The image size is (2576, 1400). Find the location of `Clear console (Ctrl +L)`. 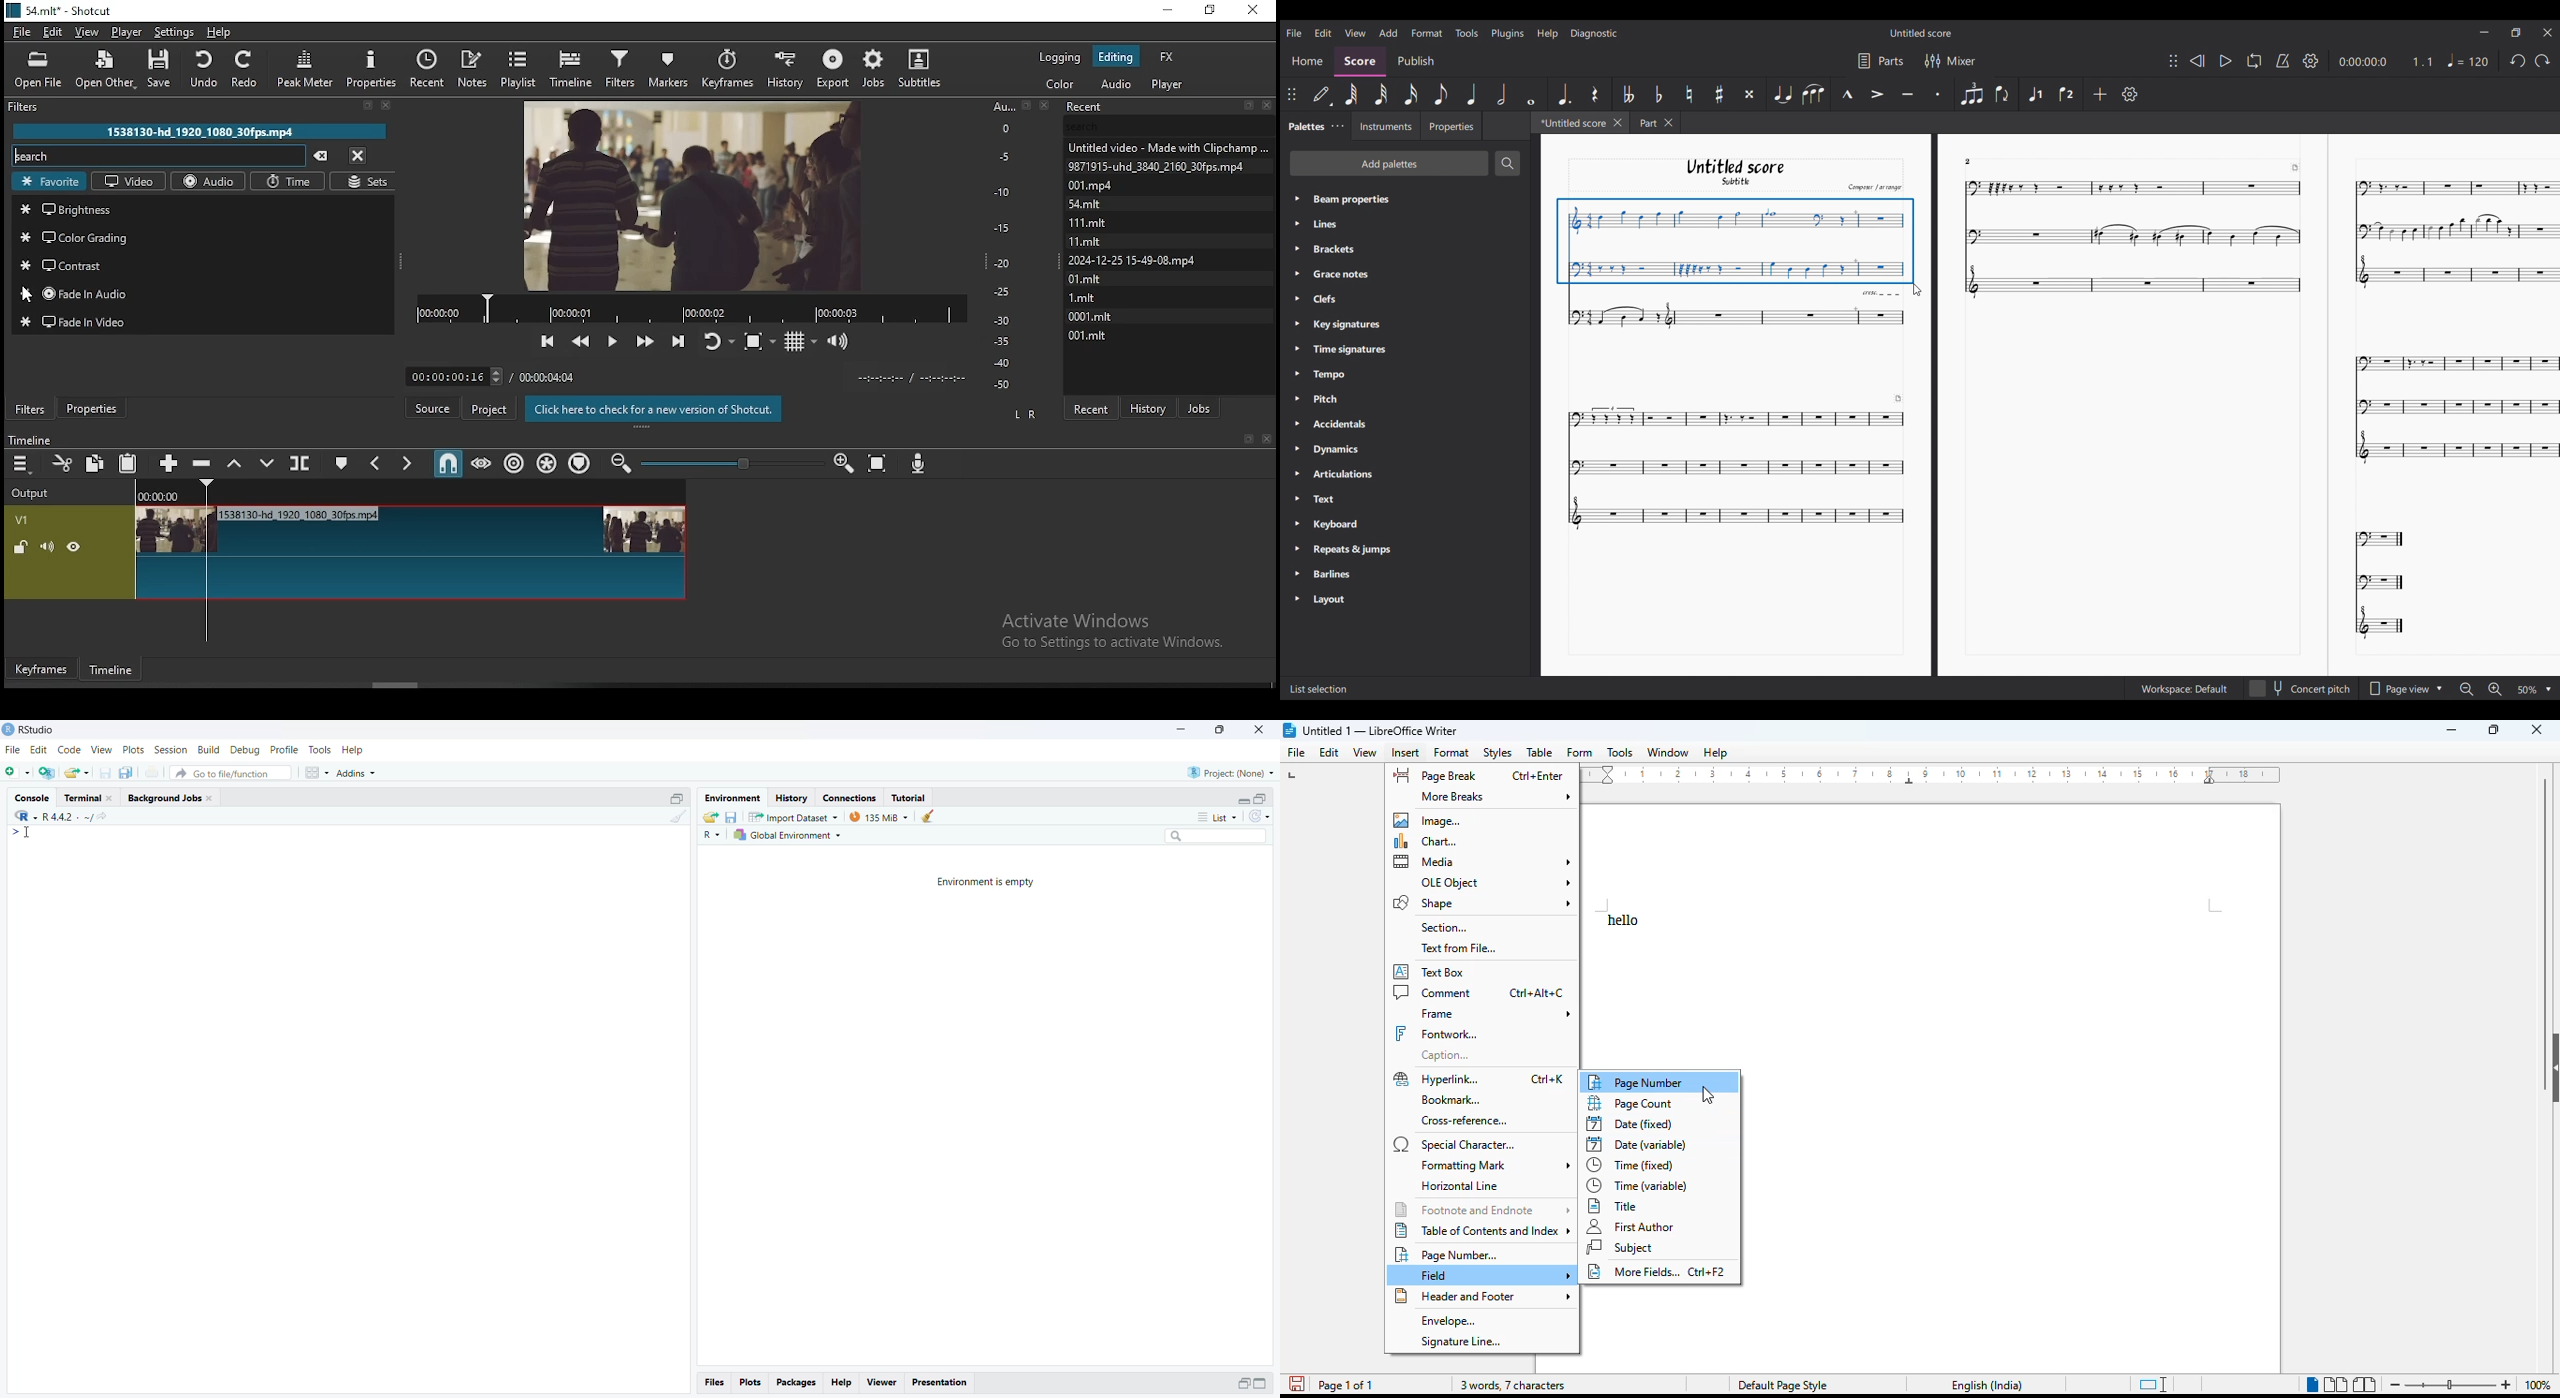

Clear console (Ctrl +L) is located at coordinates (928, 817).